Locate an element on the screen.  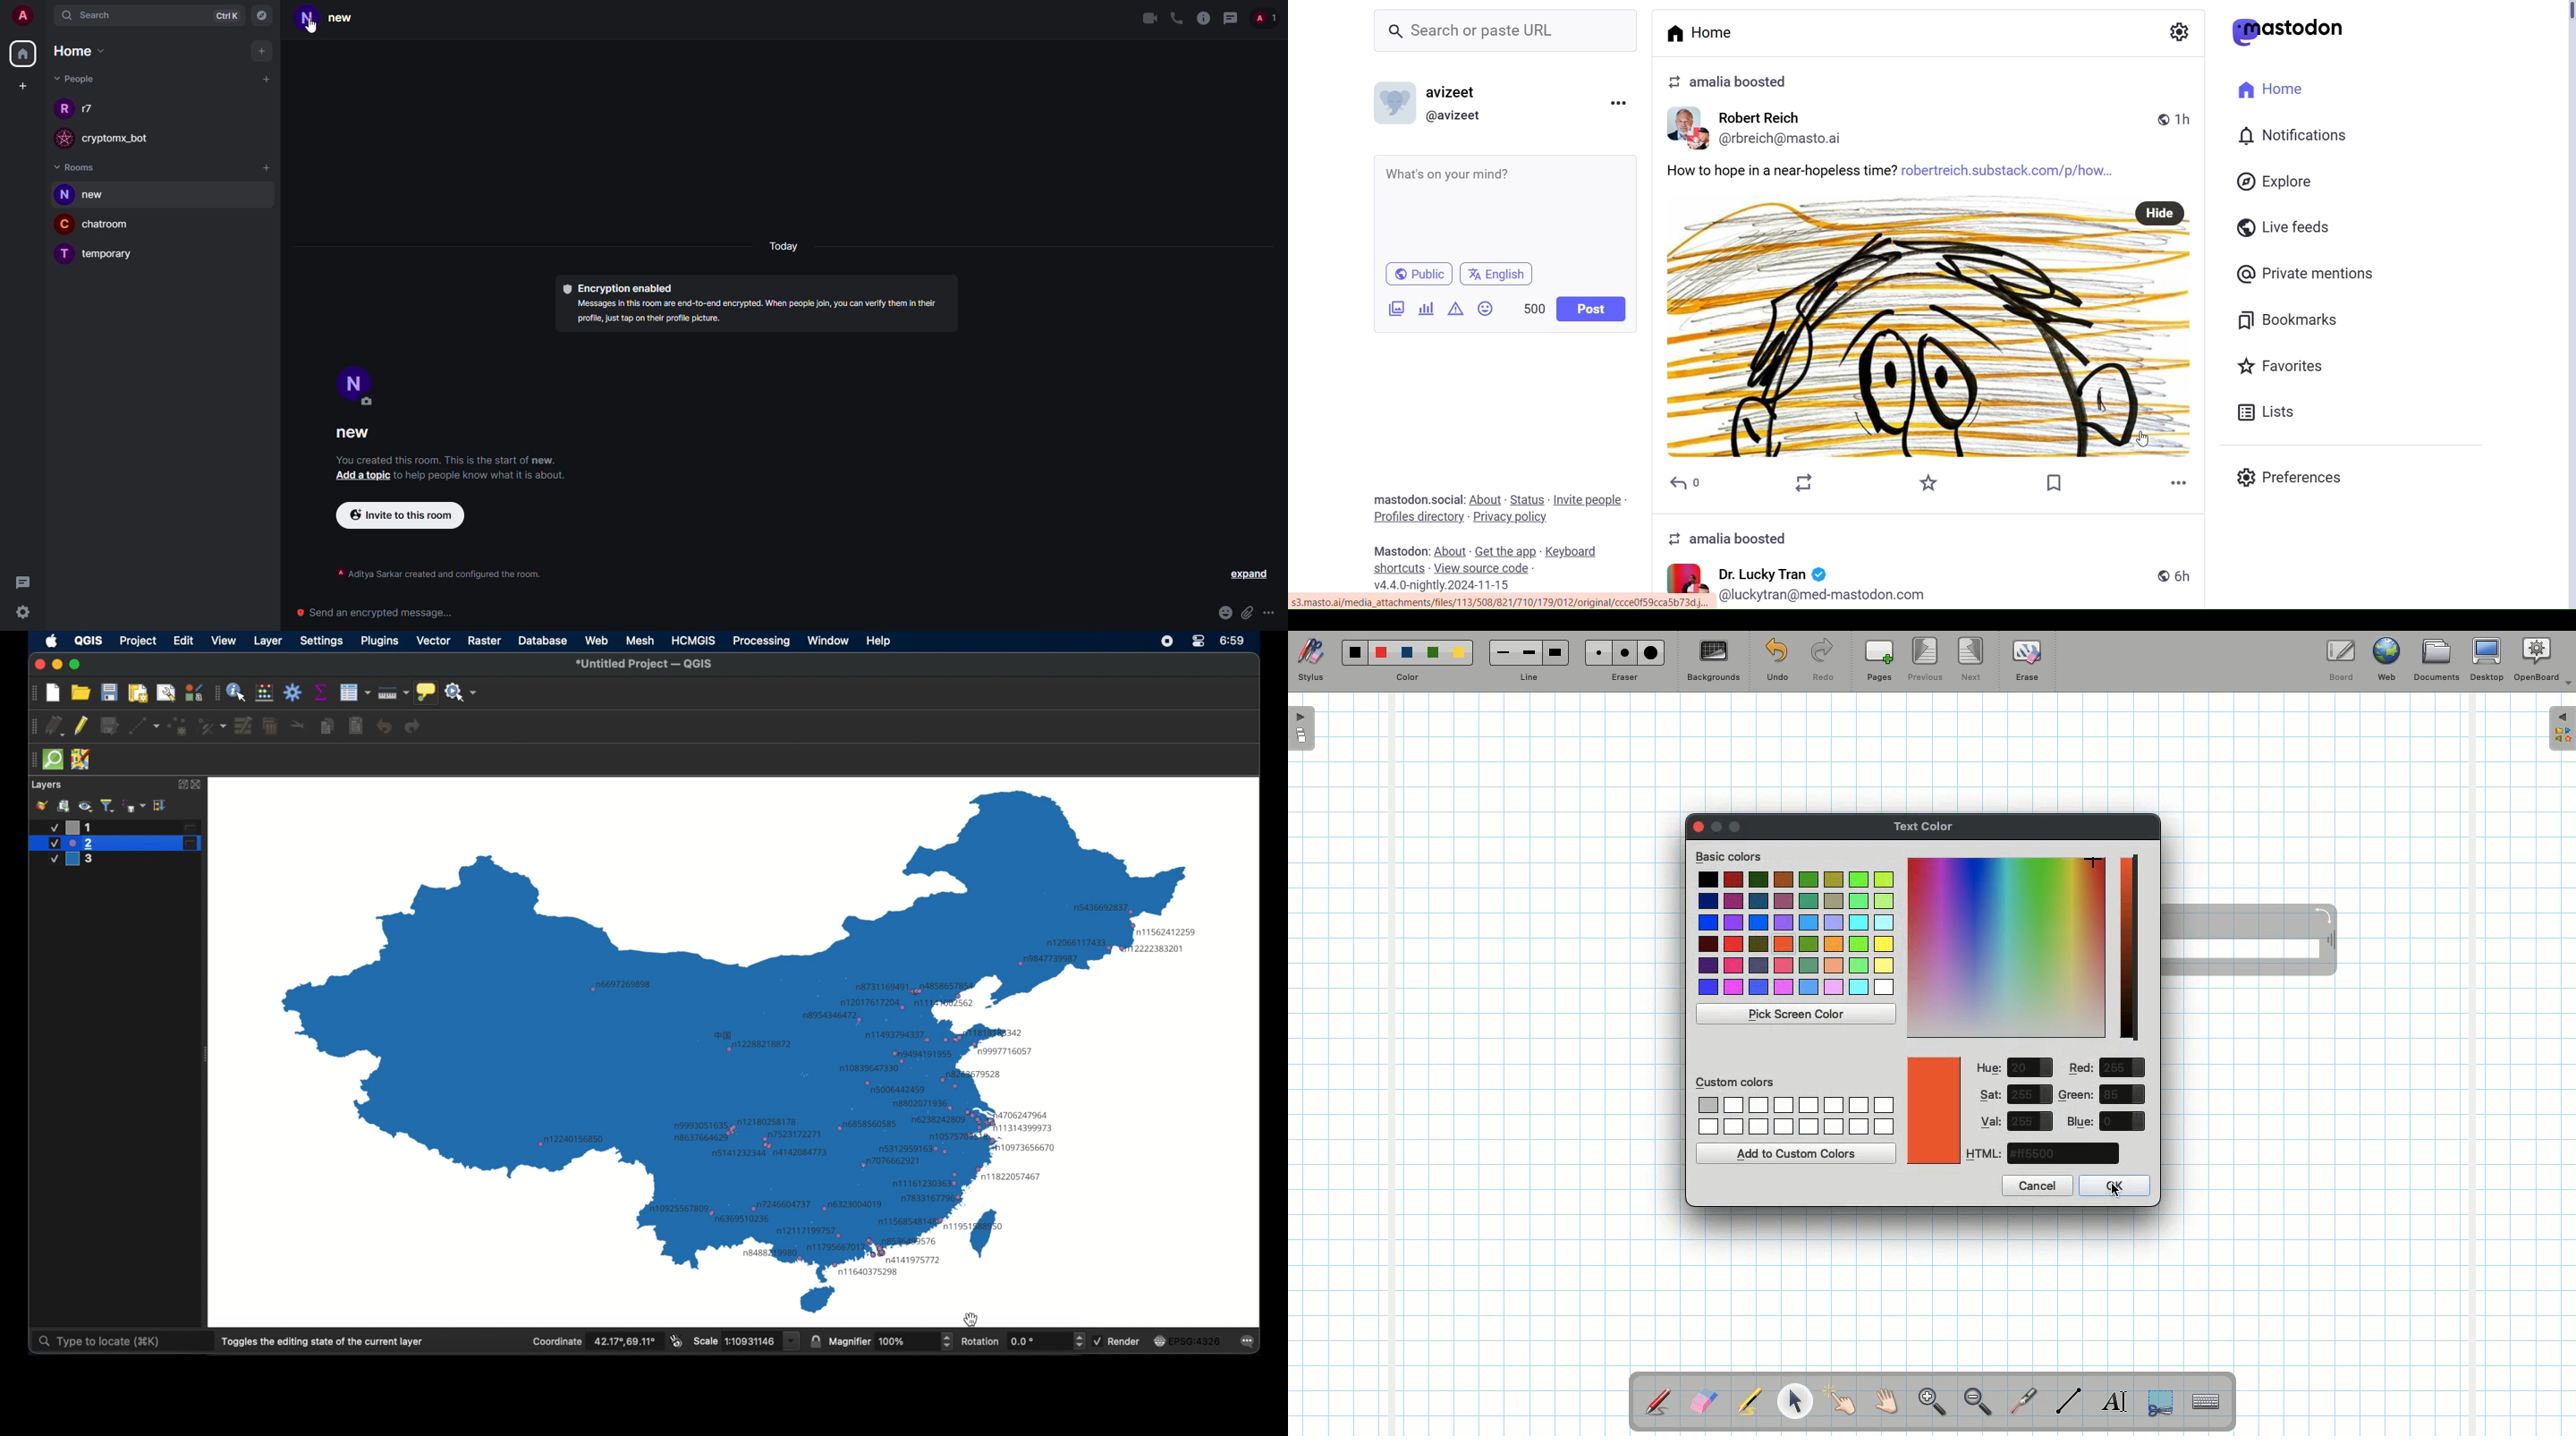
toggles the  dining state of the current layer is located at coordinates (323, 1341).